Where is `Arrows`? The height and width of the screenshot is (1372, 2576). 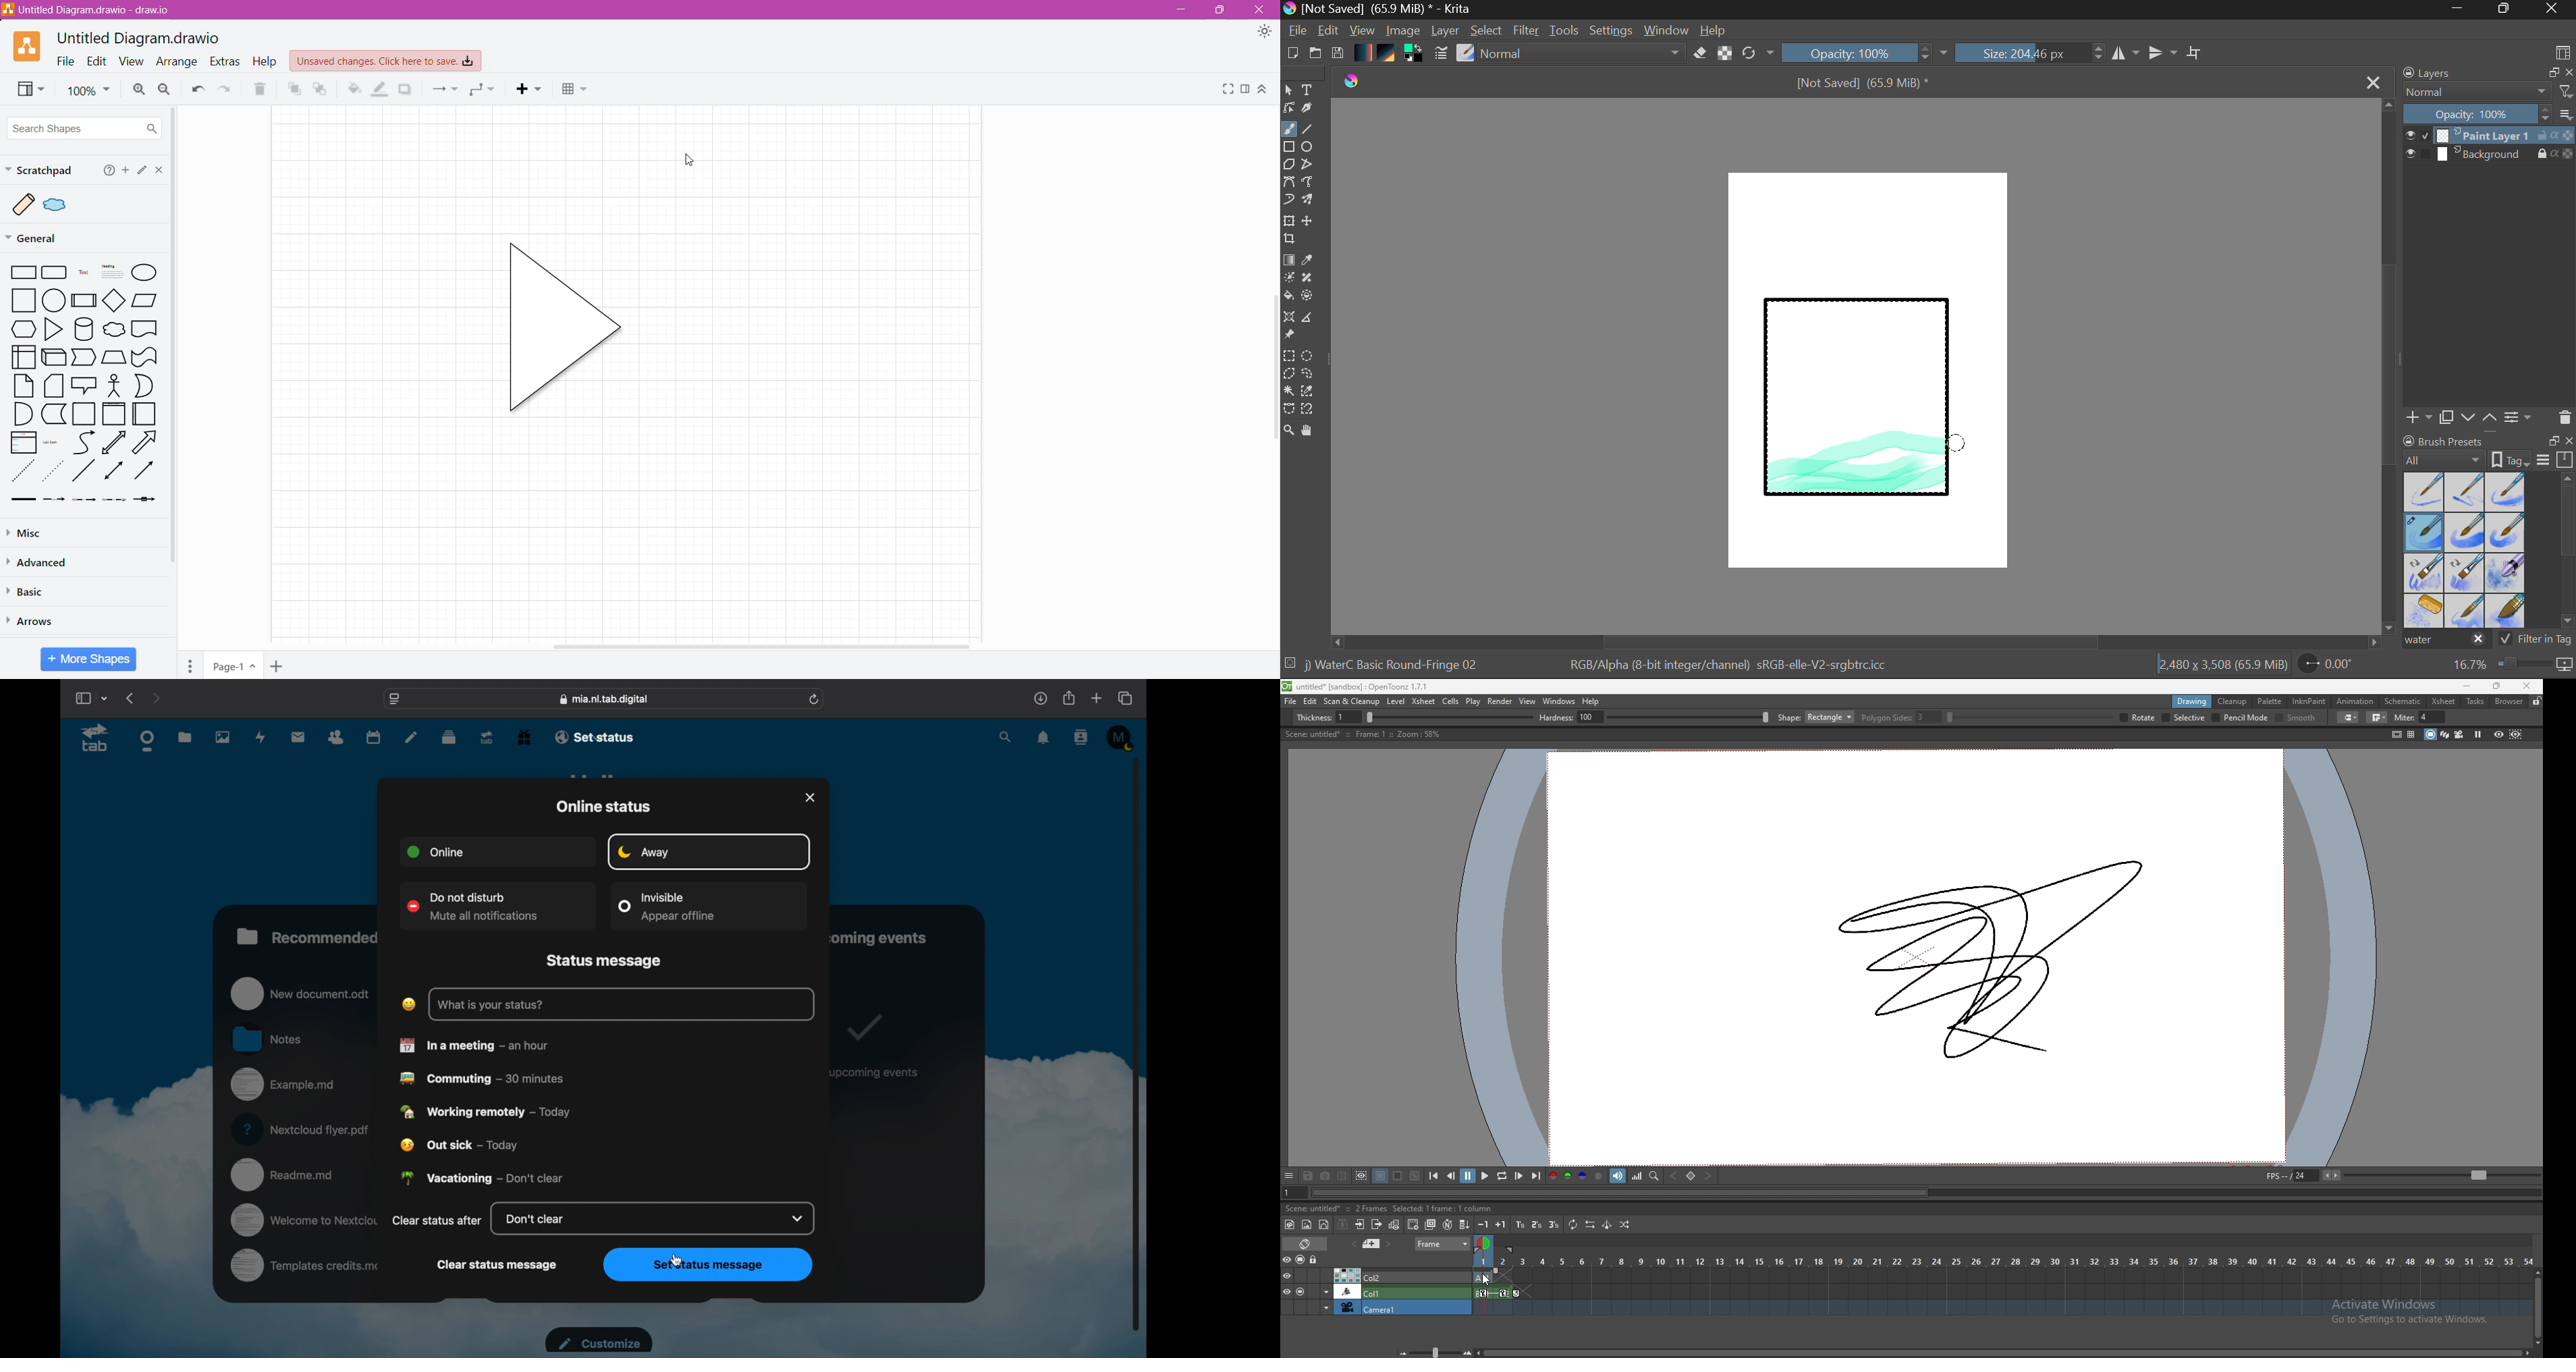 Arrows is located at coordinates (45, 622).